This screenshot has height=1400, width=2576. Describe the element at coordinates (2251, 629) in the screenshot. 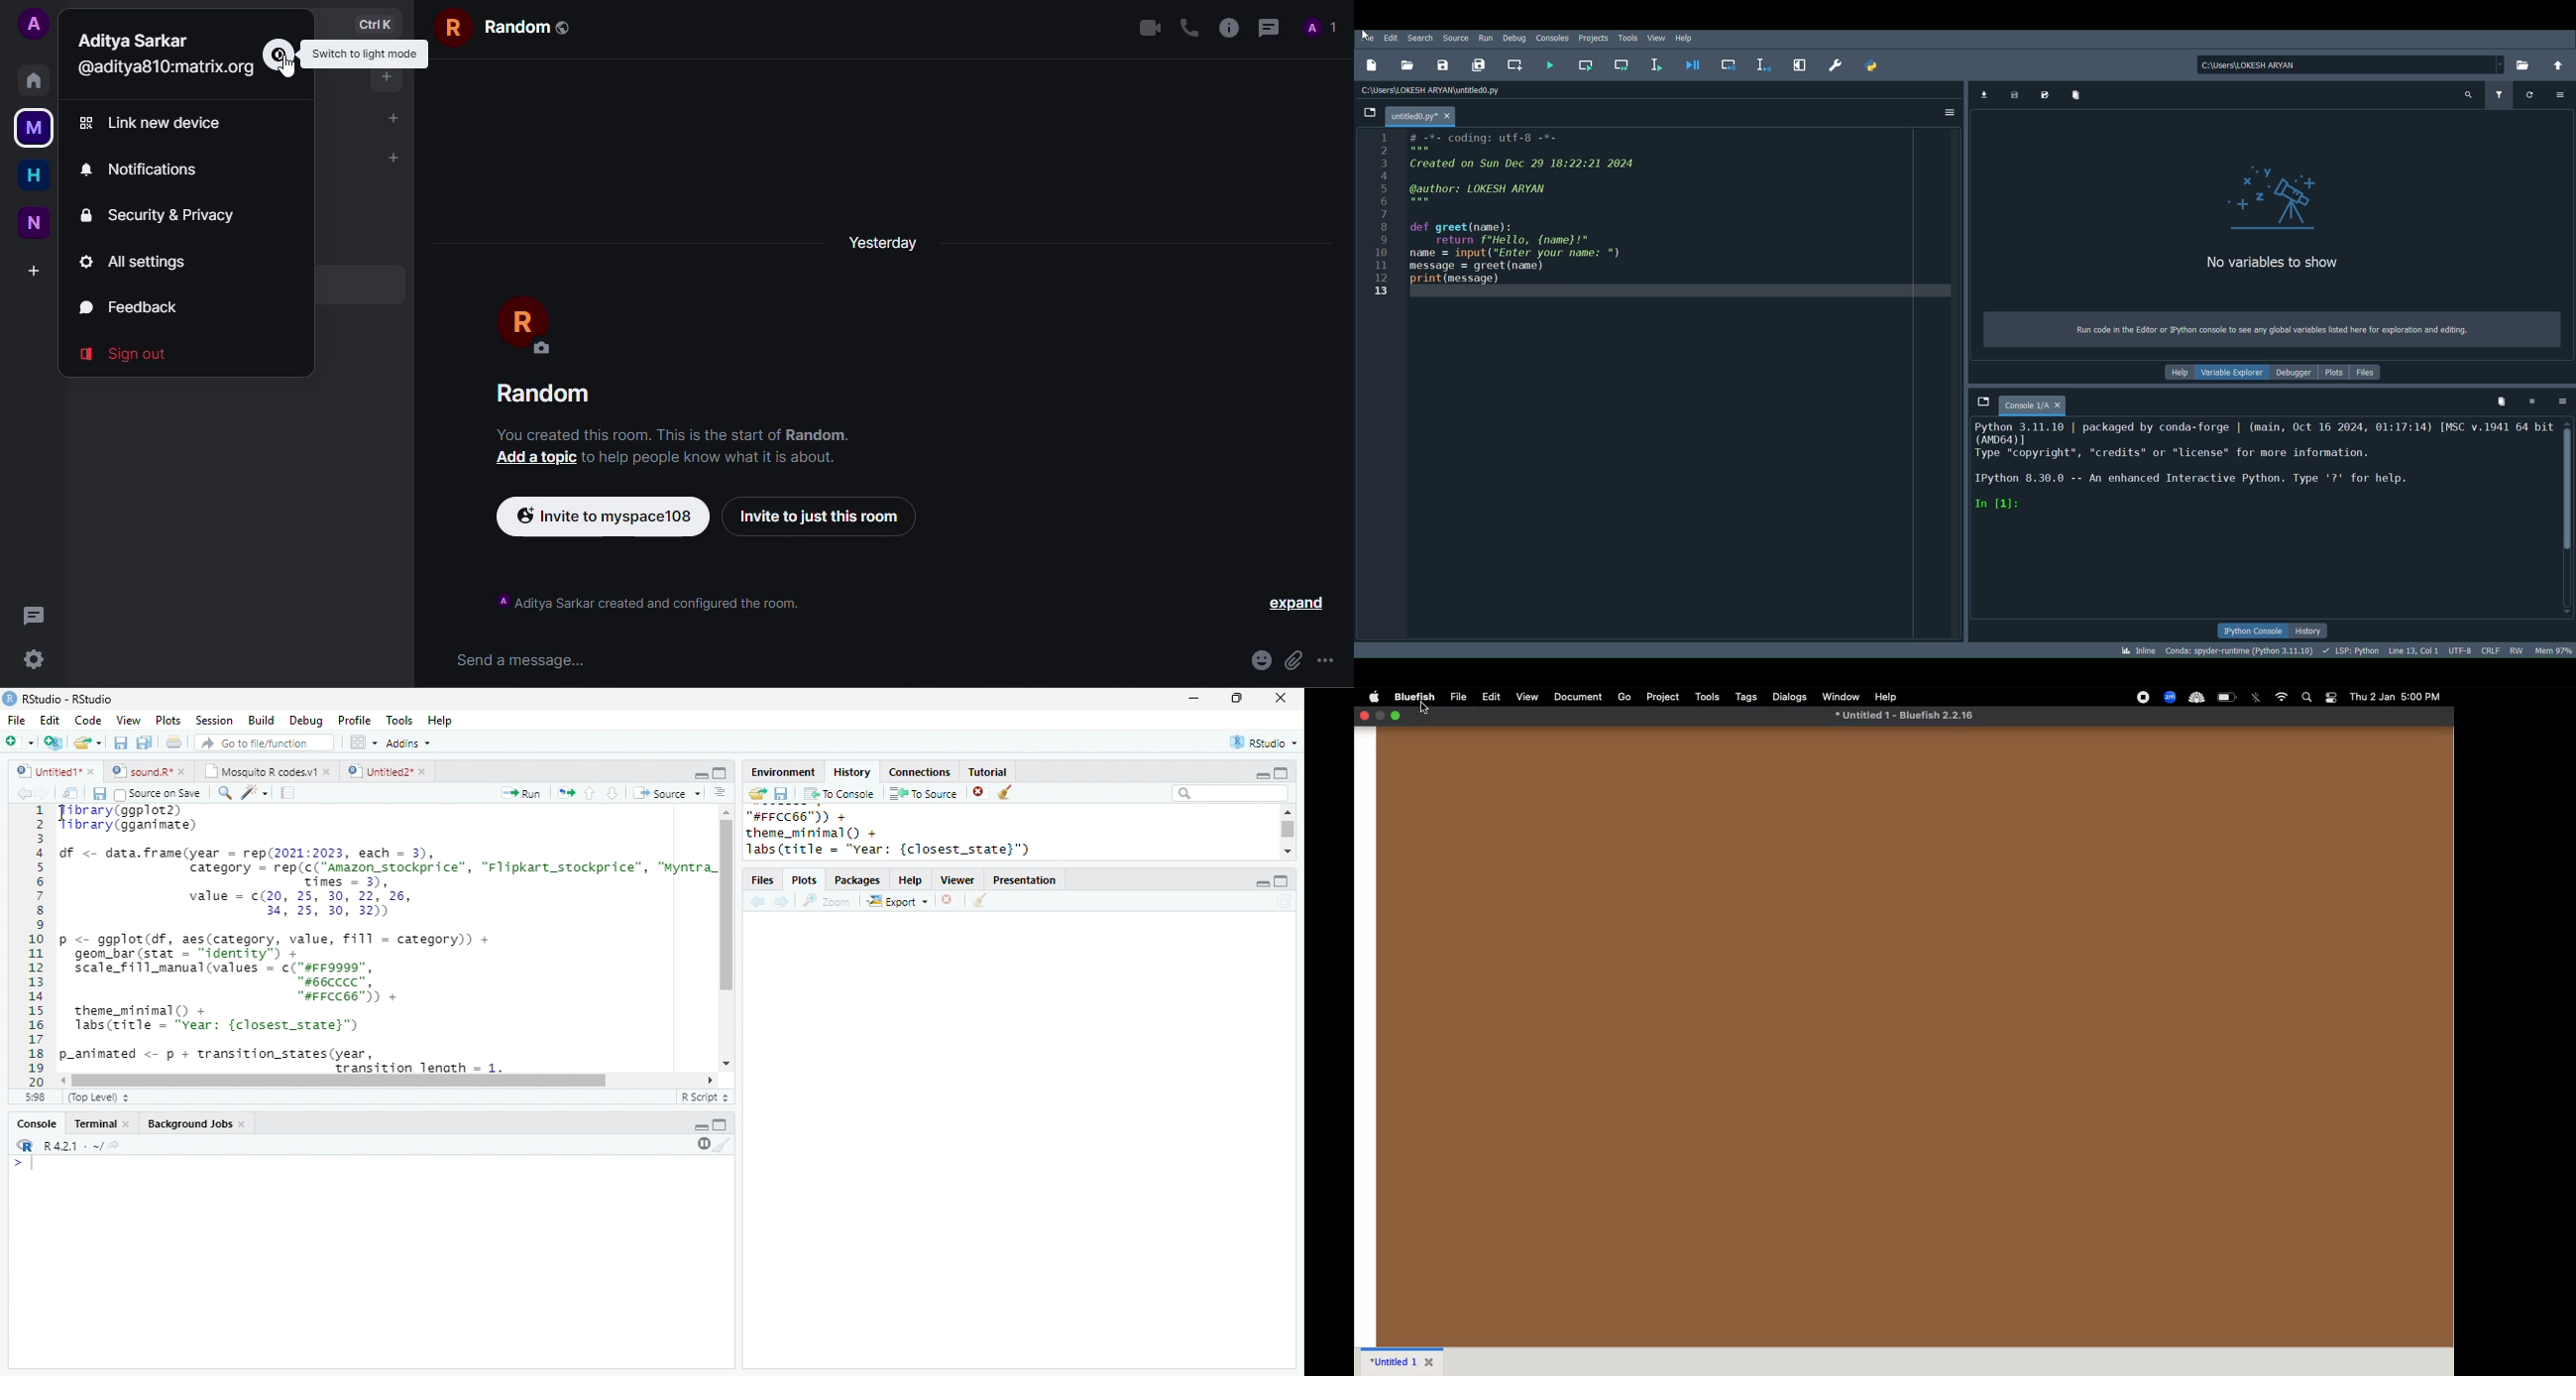

I see `IPython console` at that location.